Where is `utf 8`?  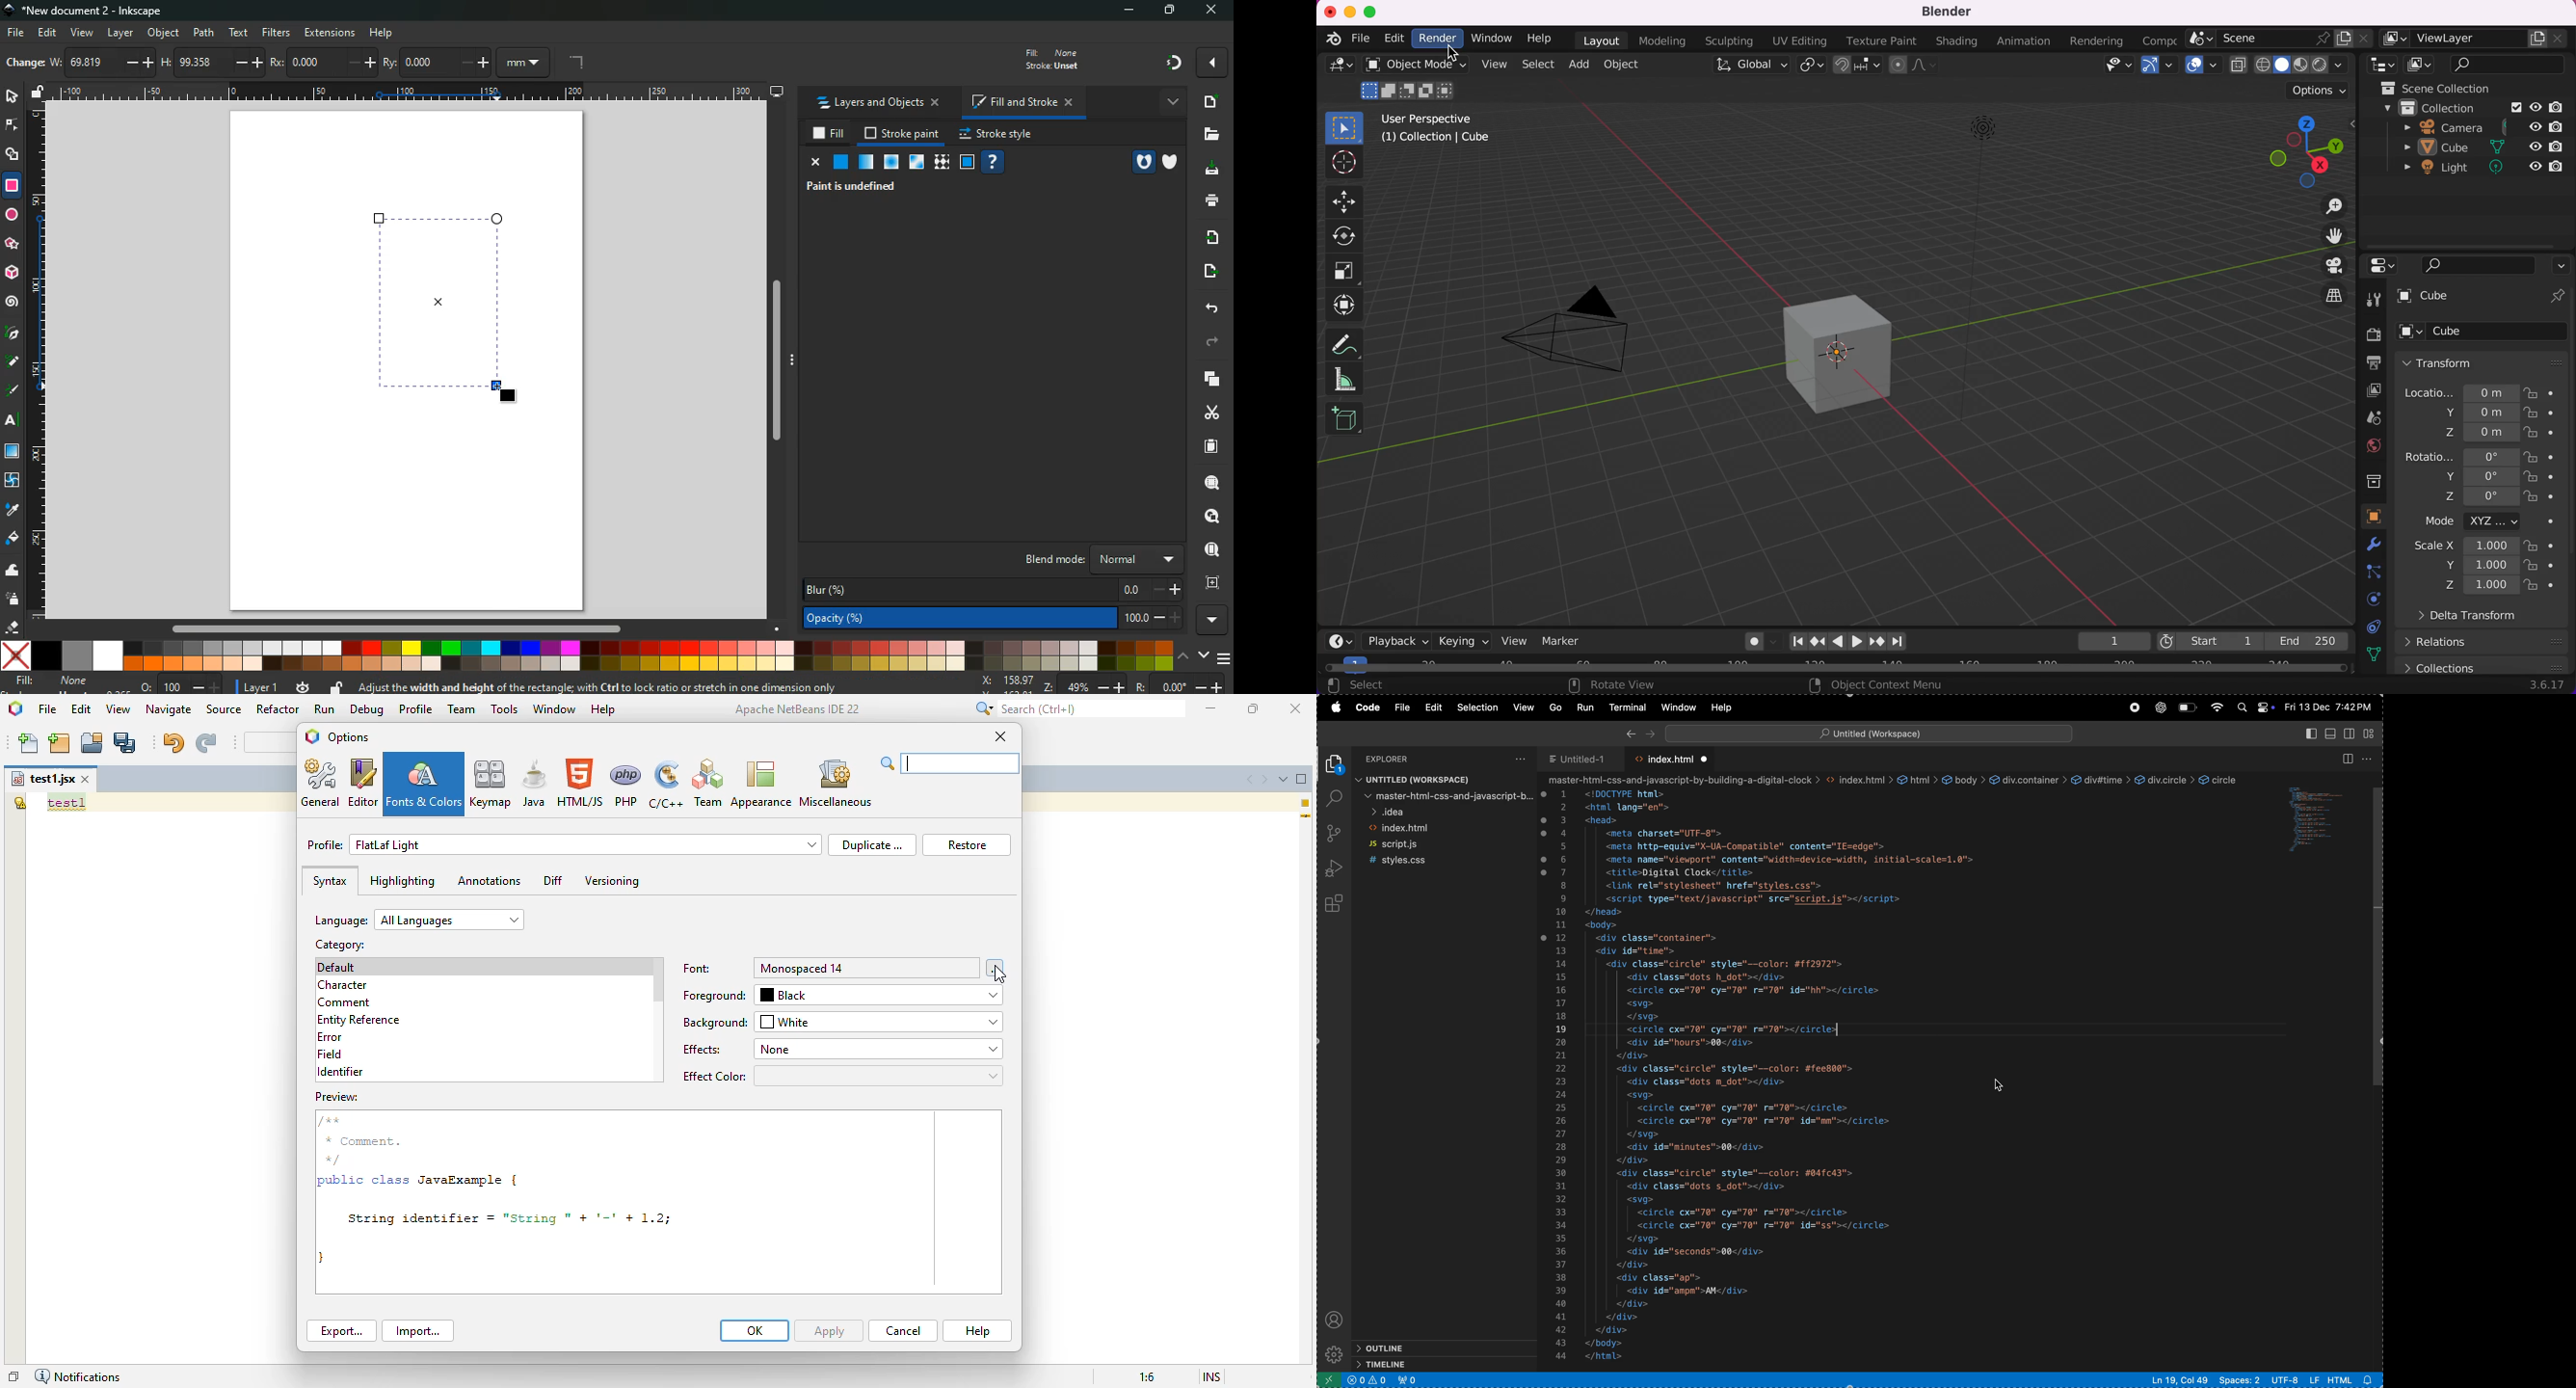 utf 8 is located at coordinates (2294, 1380).